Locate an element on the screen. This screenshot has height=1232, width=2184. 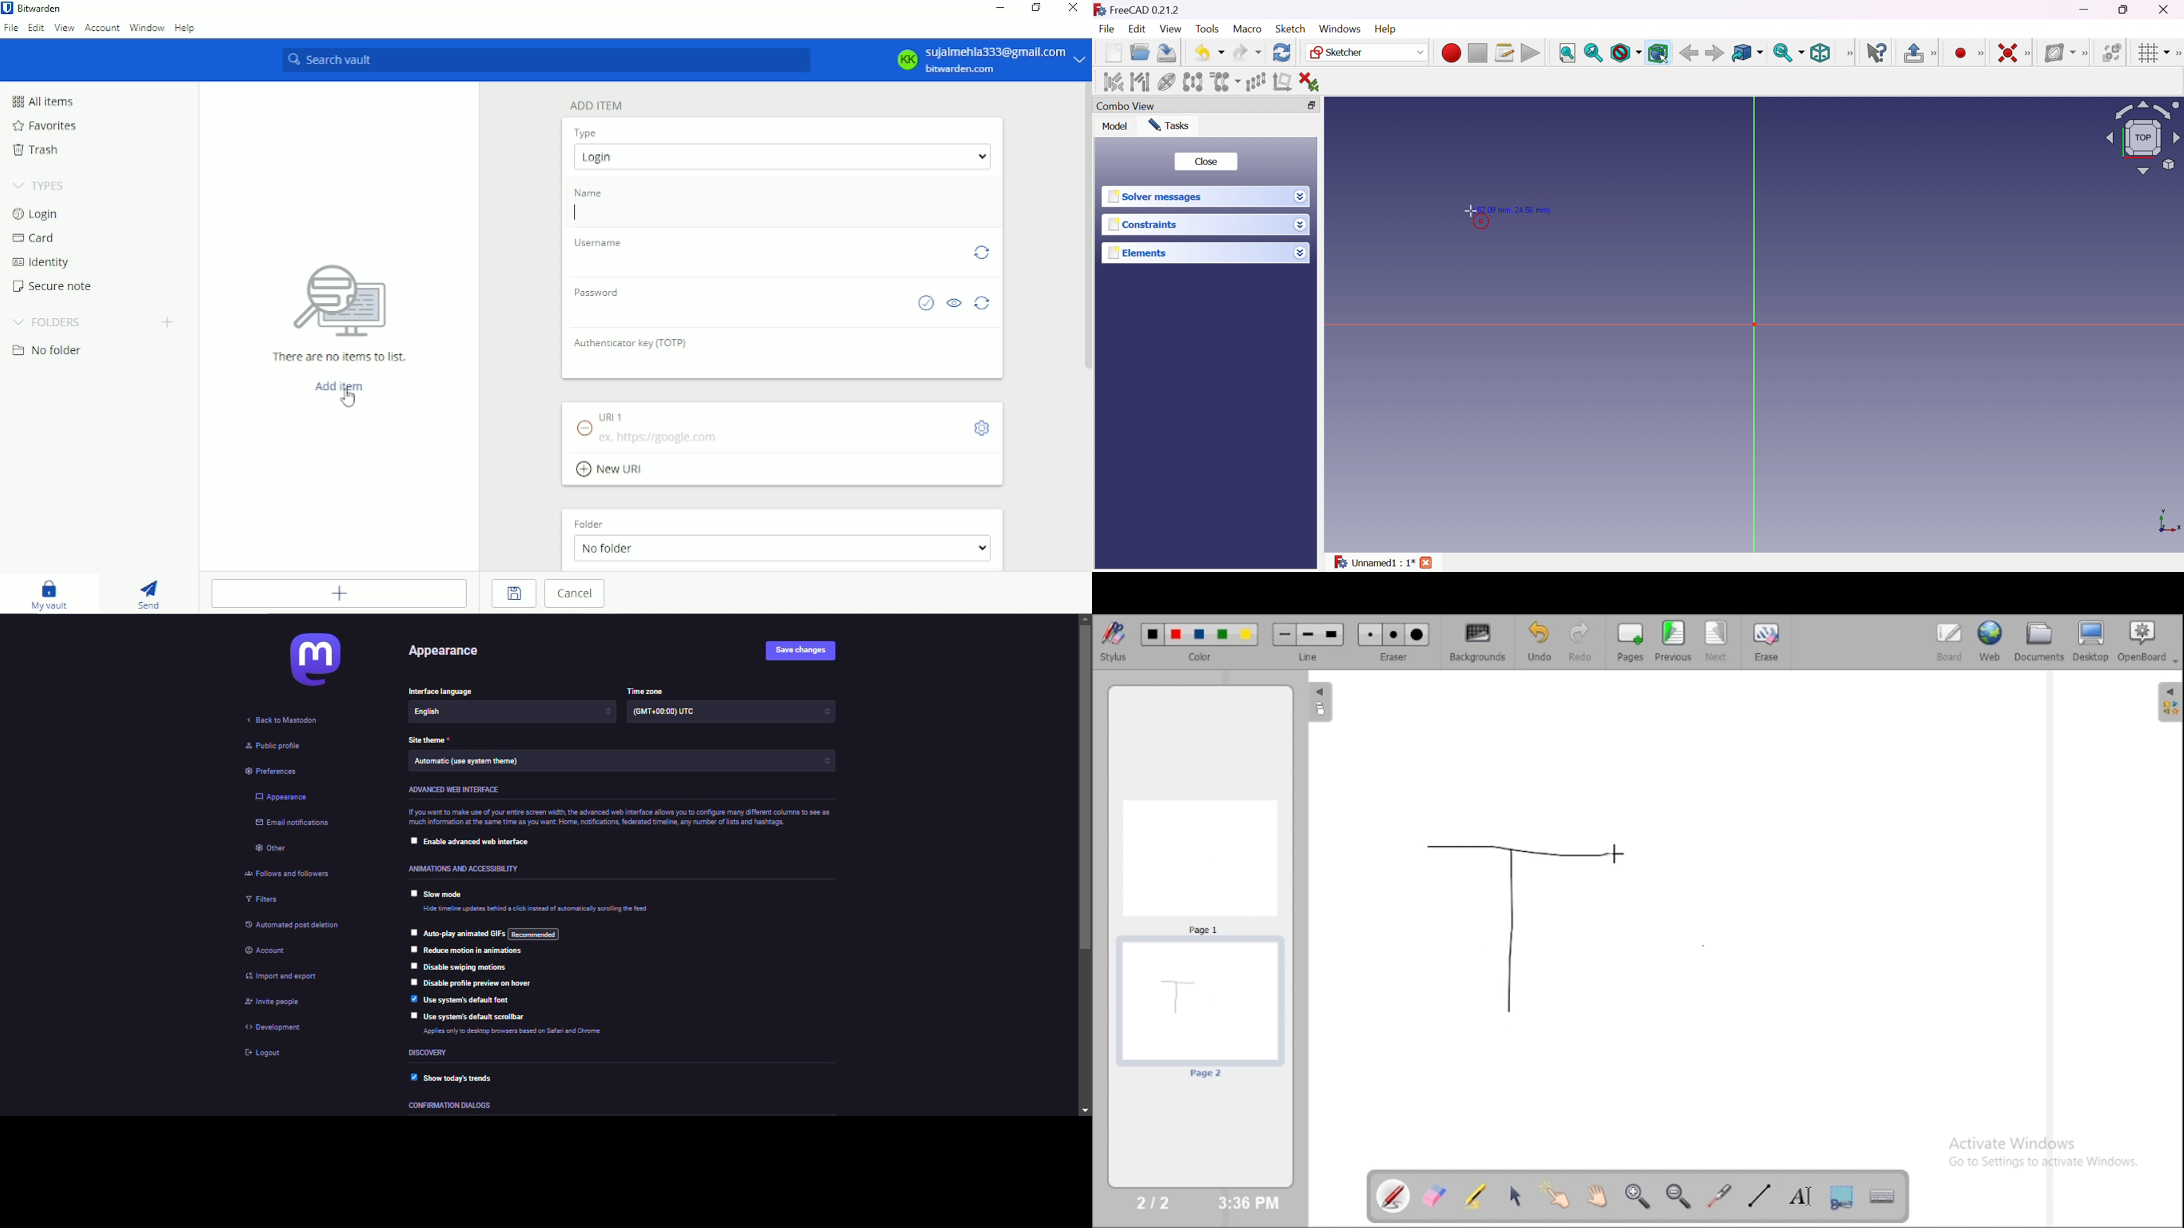
Trash is located at coordinates (38, 149).